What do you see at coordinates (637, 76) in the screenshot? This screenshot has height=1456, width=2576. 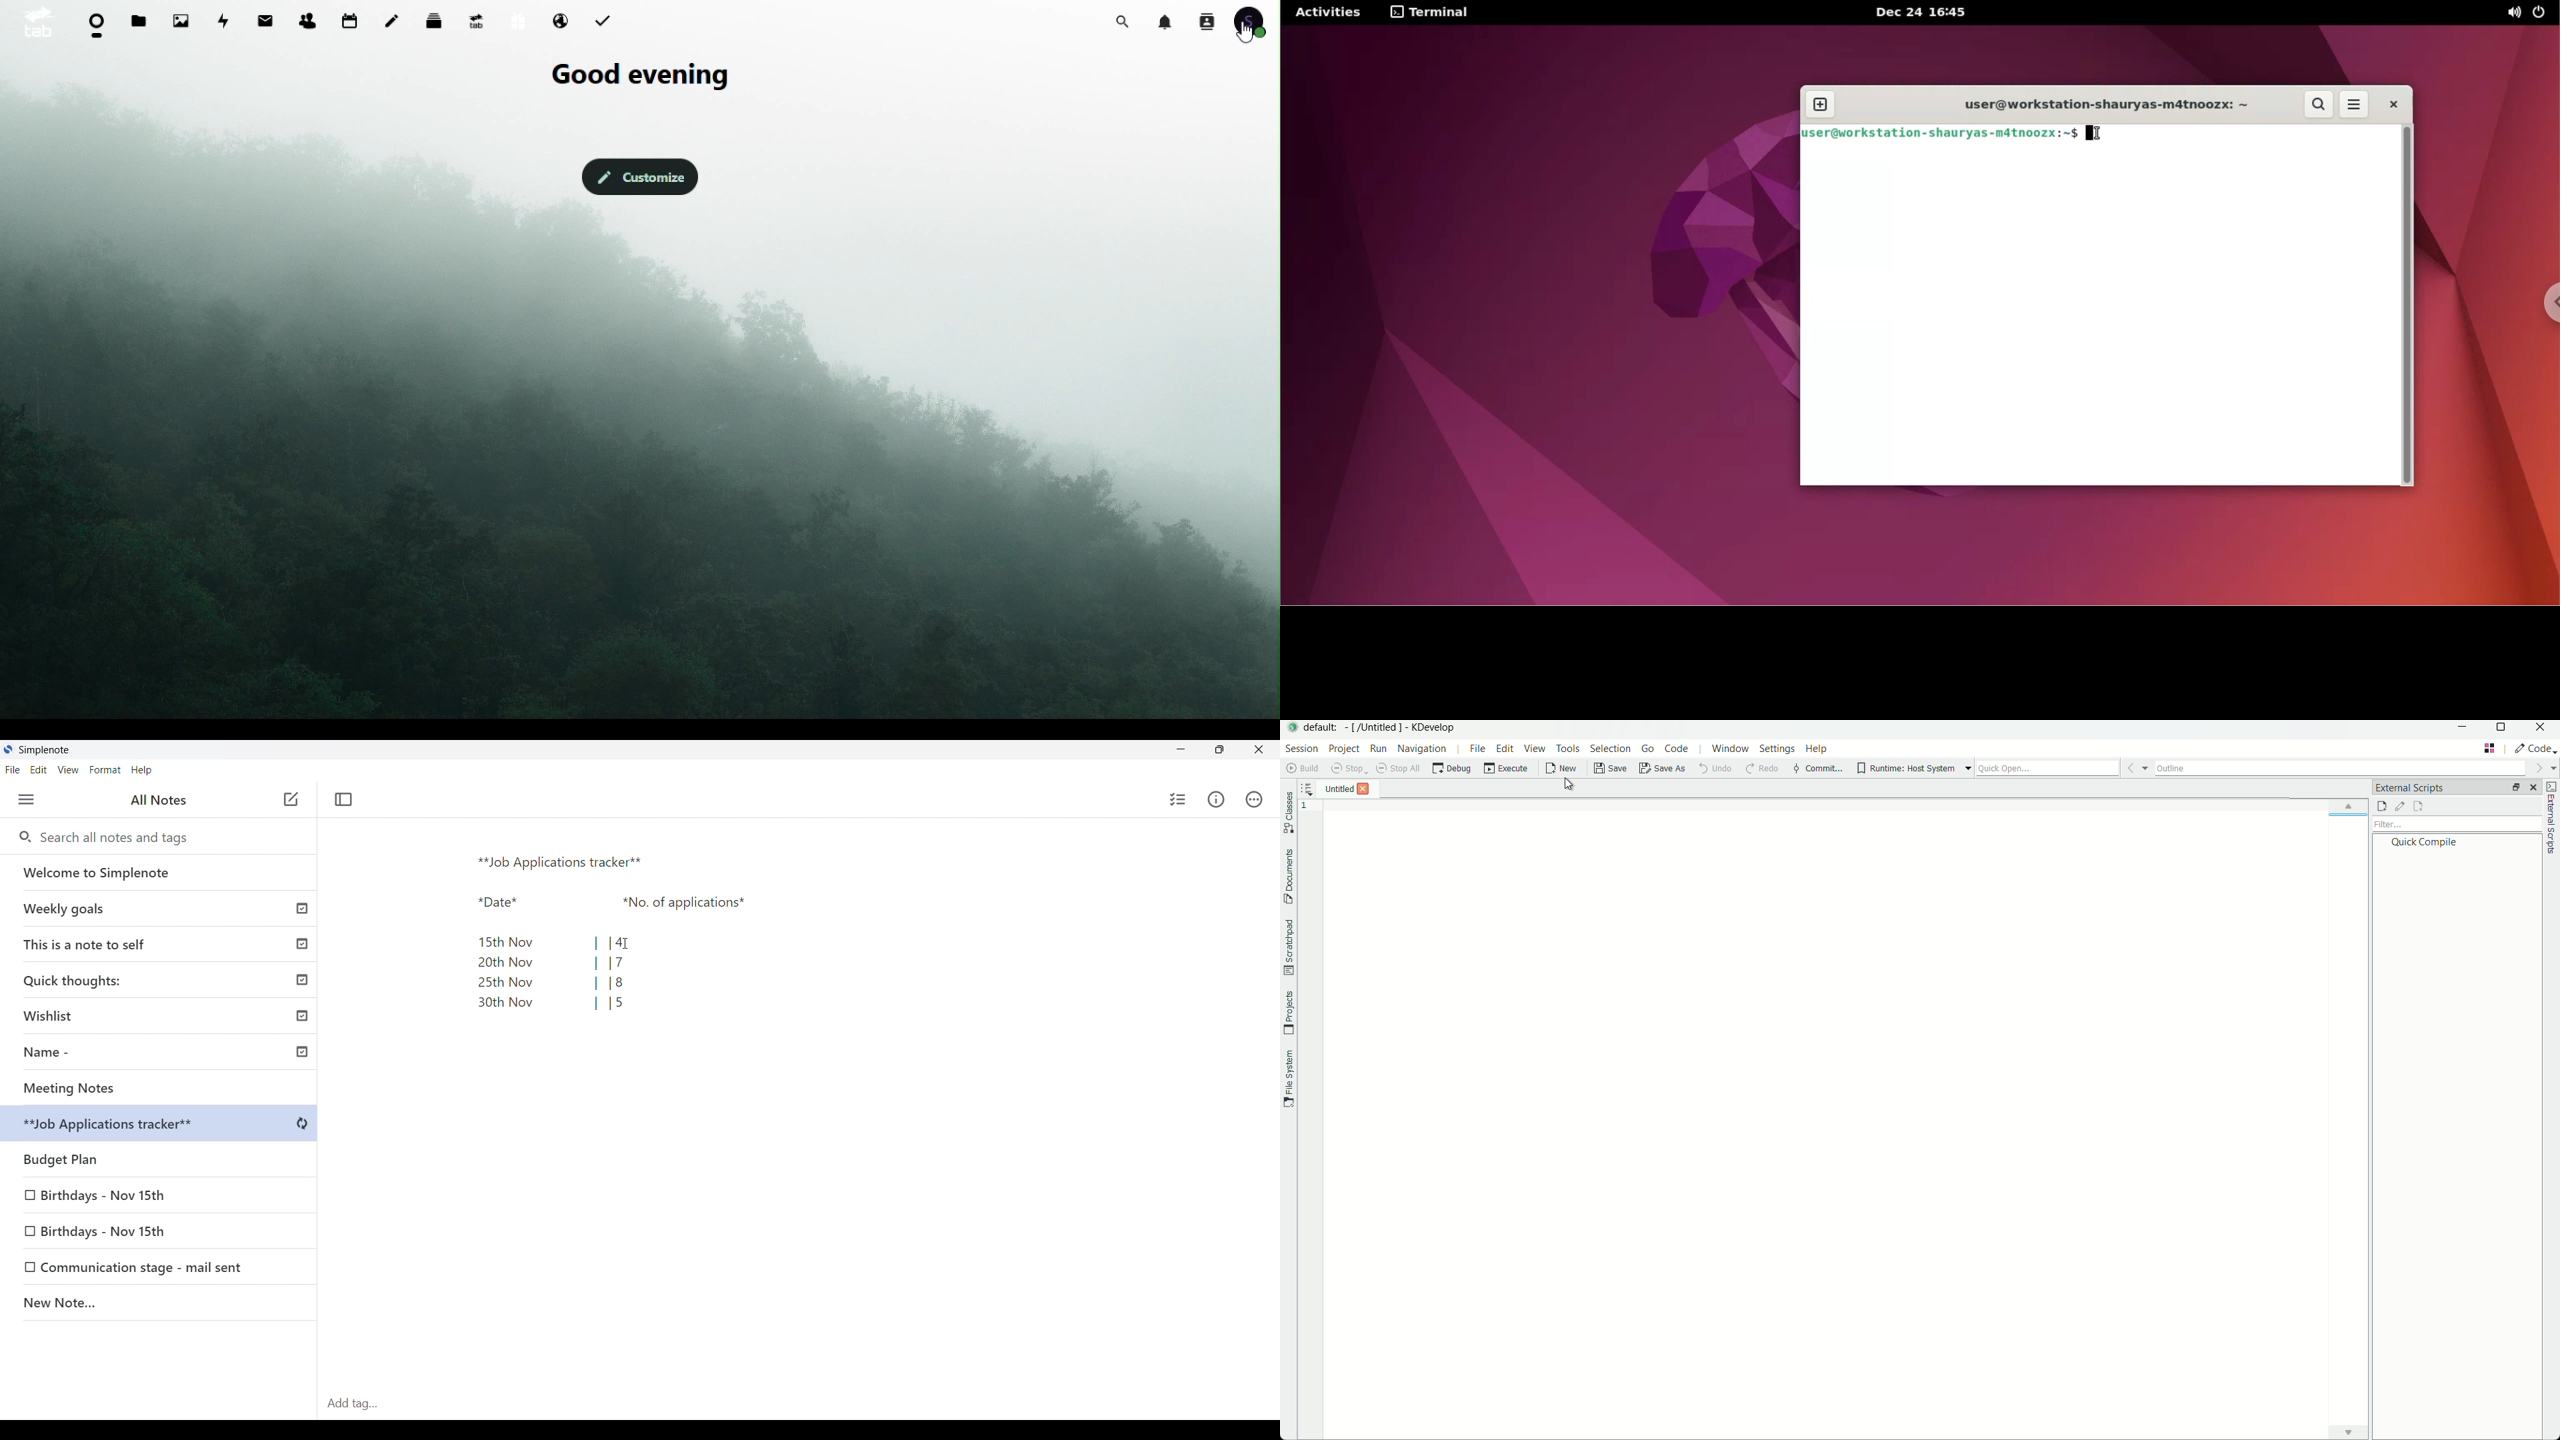 I see `Good evening` at bounding box center [637, 76].